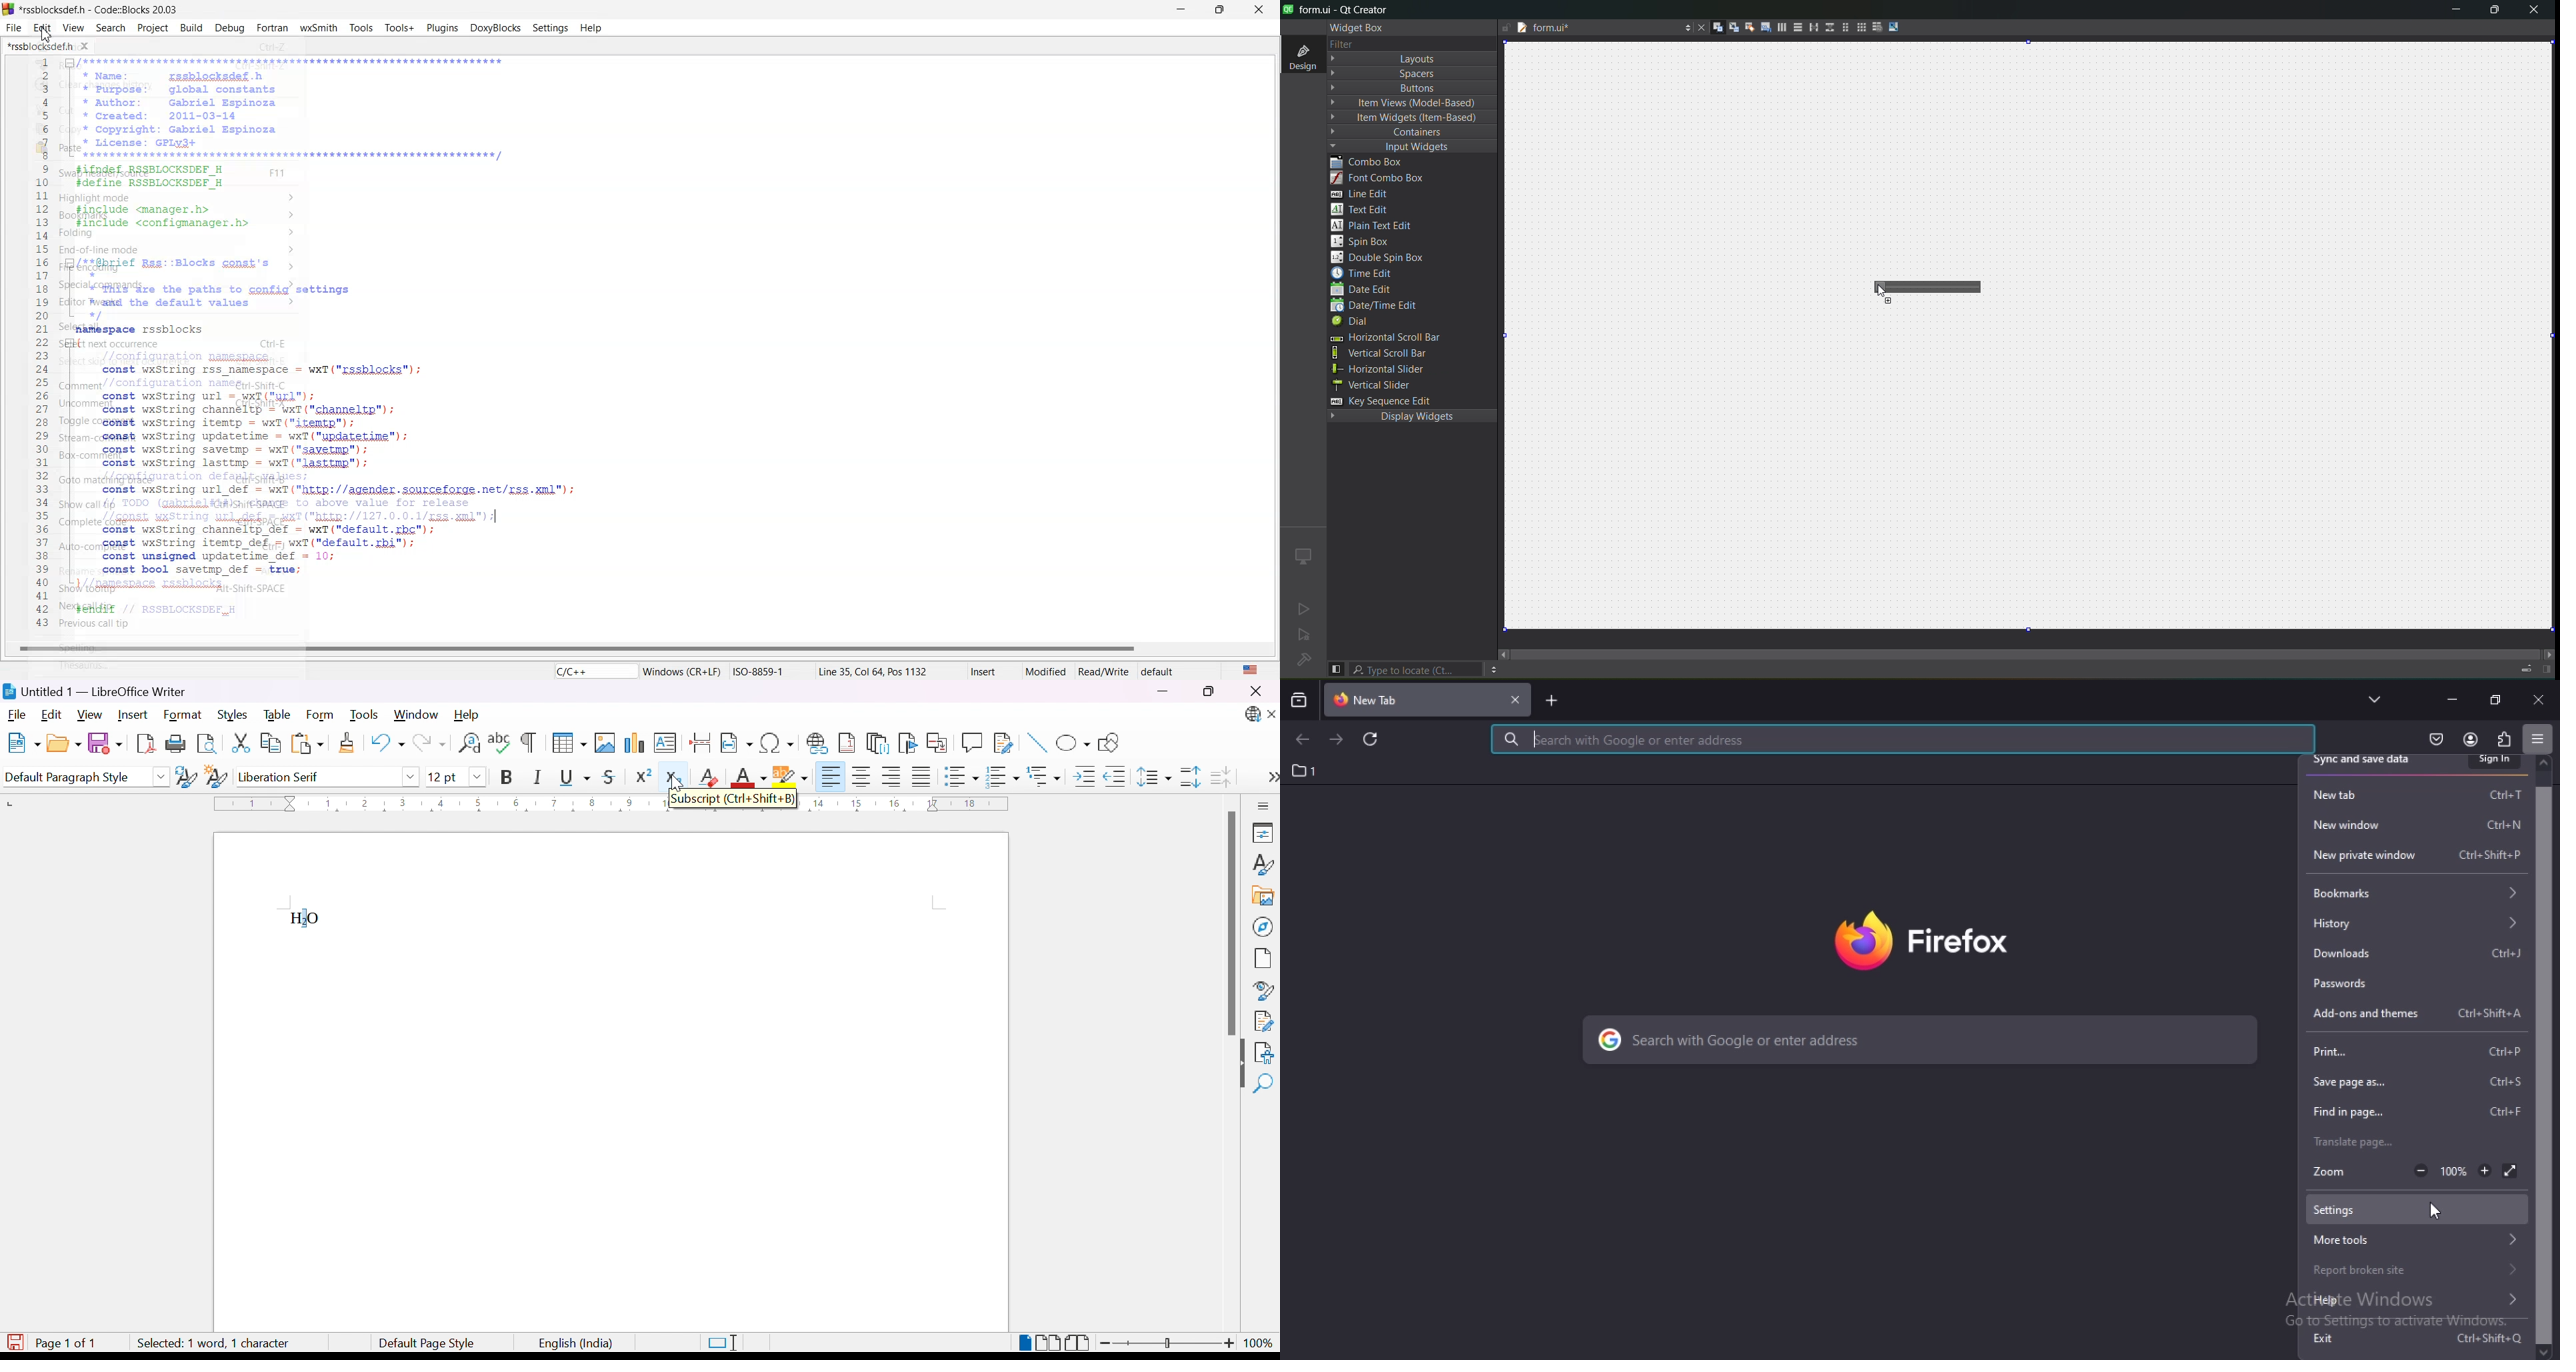  I want to click on zoom, so click(2330, 1172).